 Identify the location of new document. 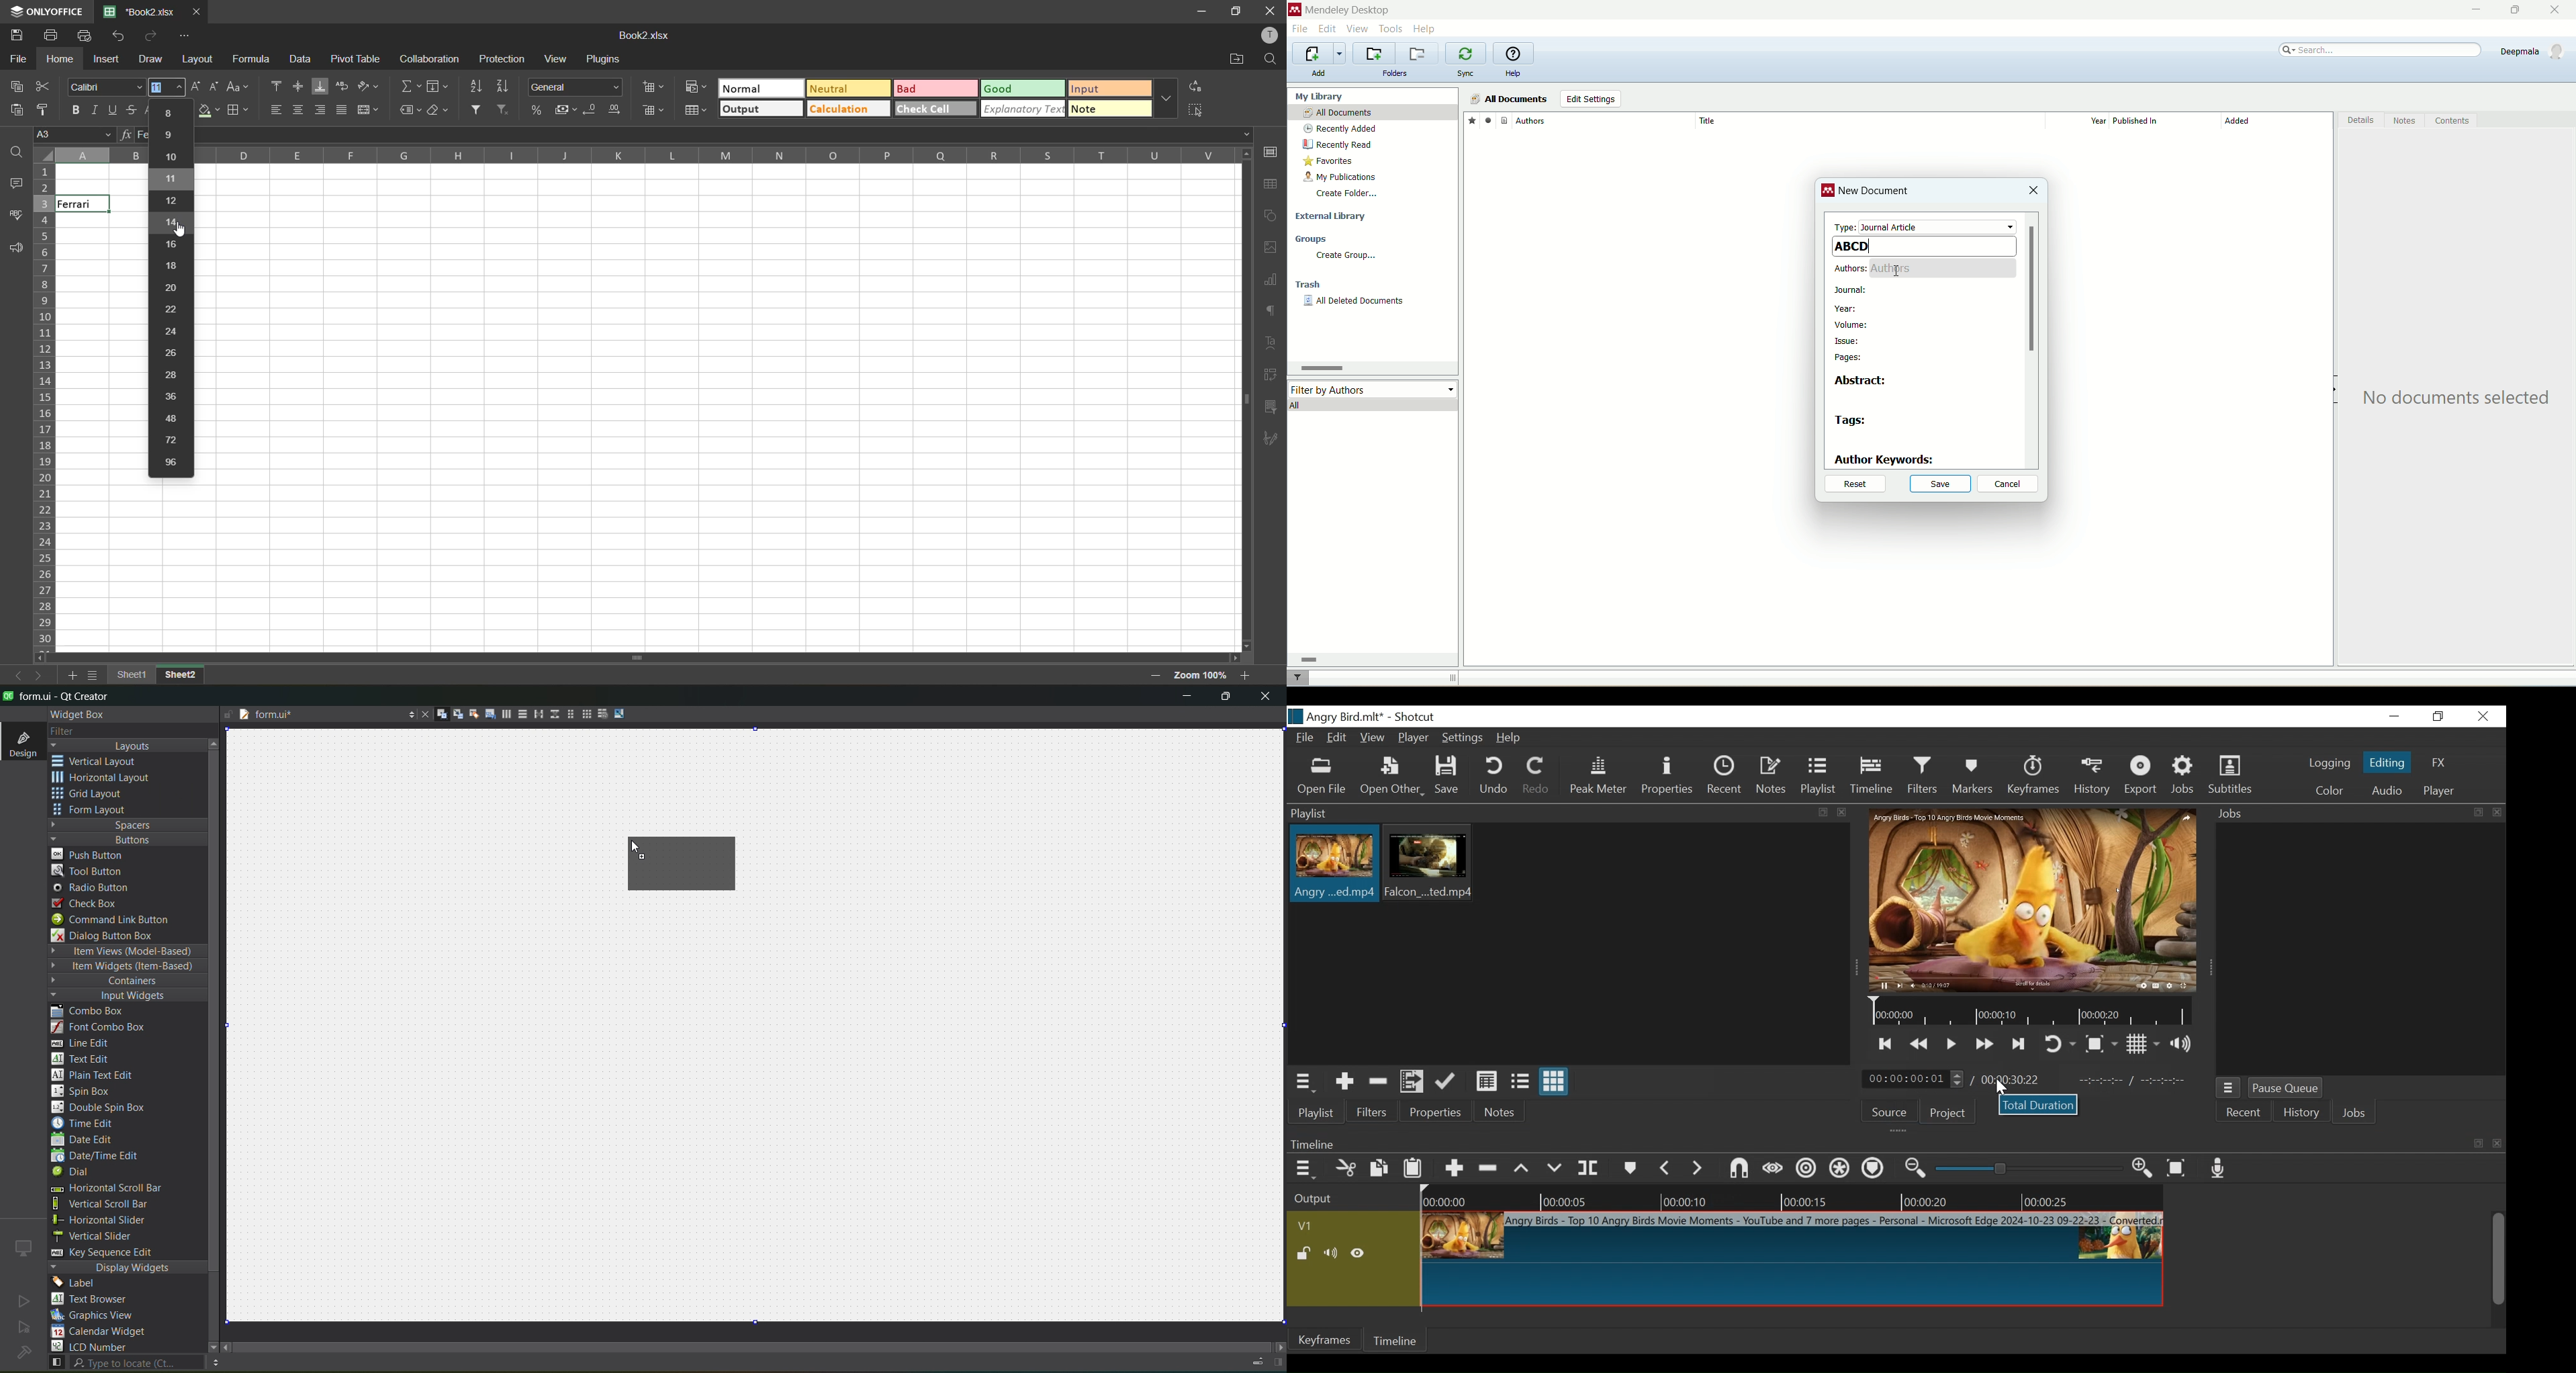
(1876, 193).